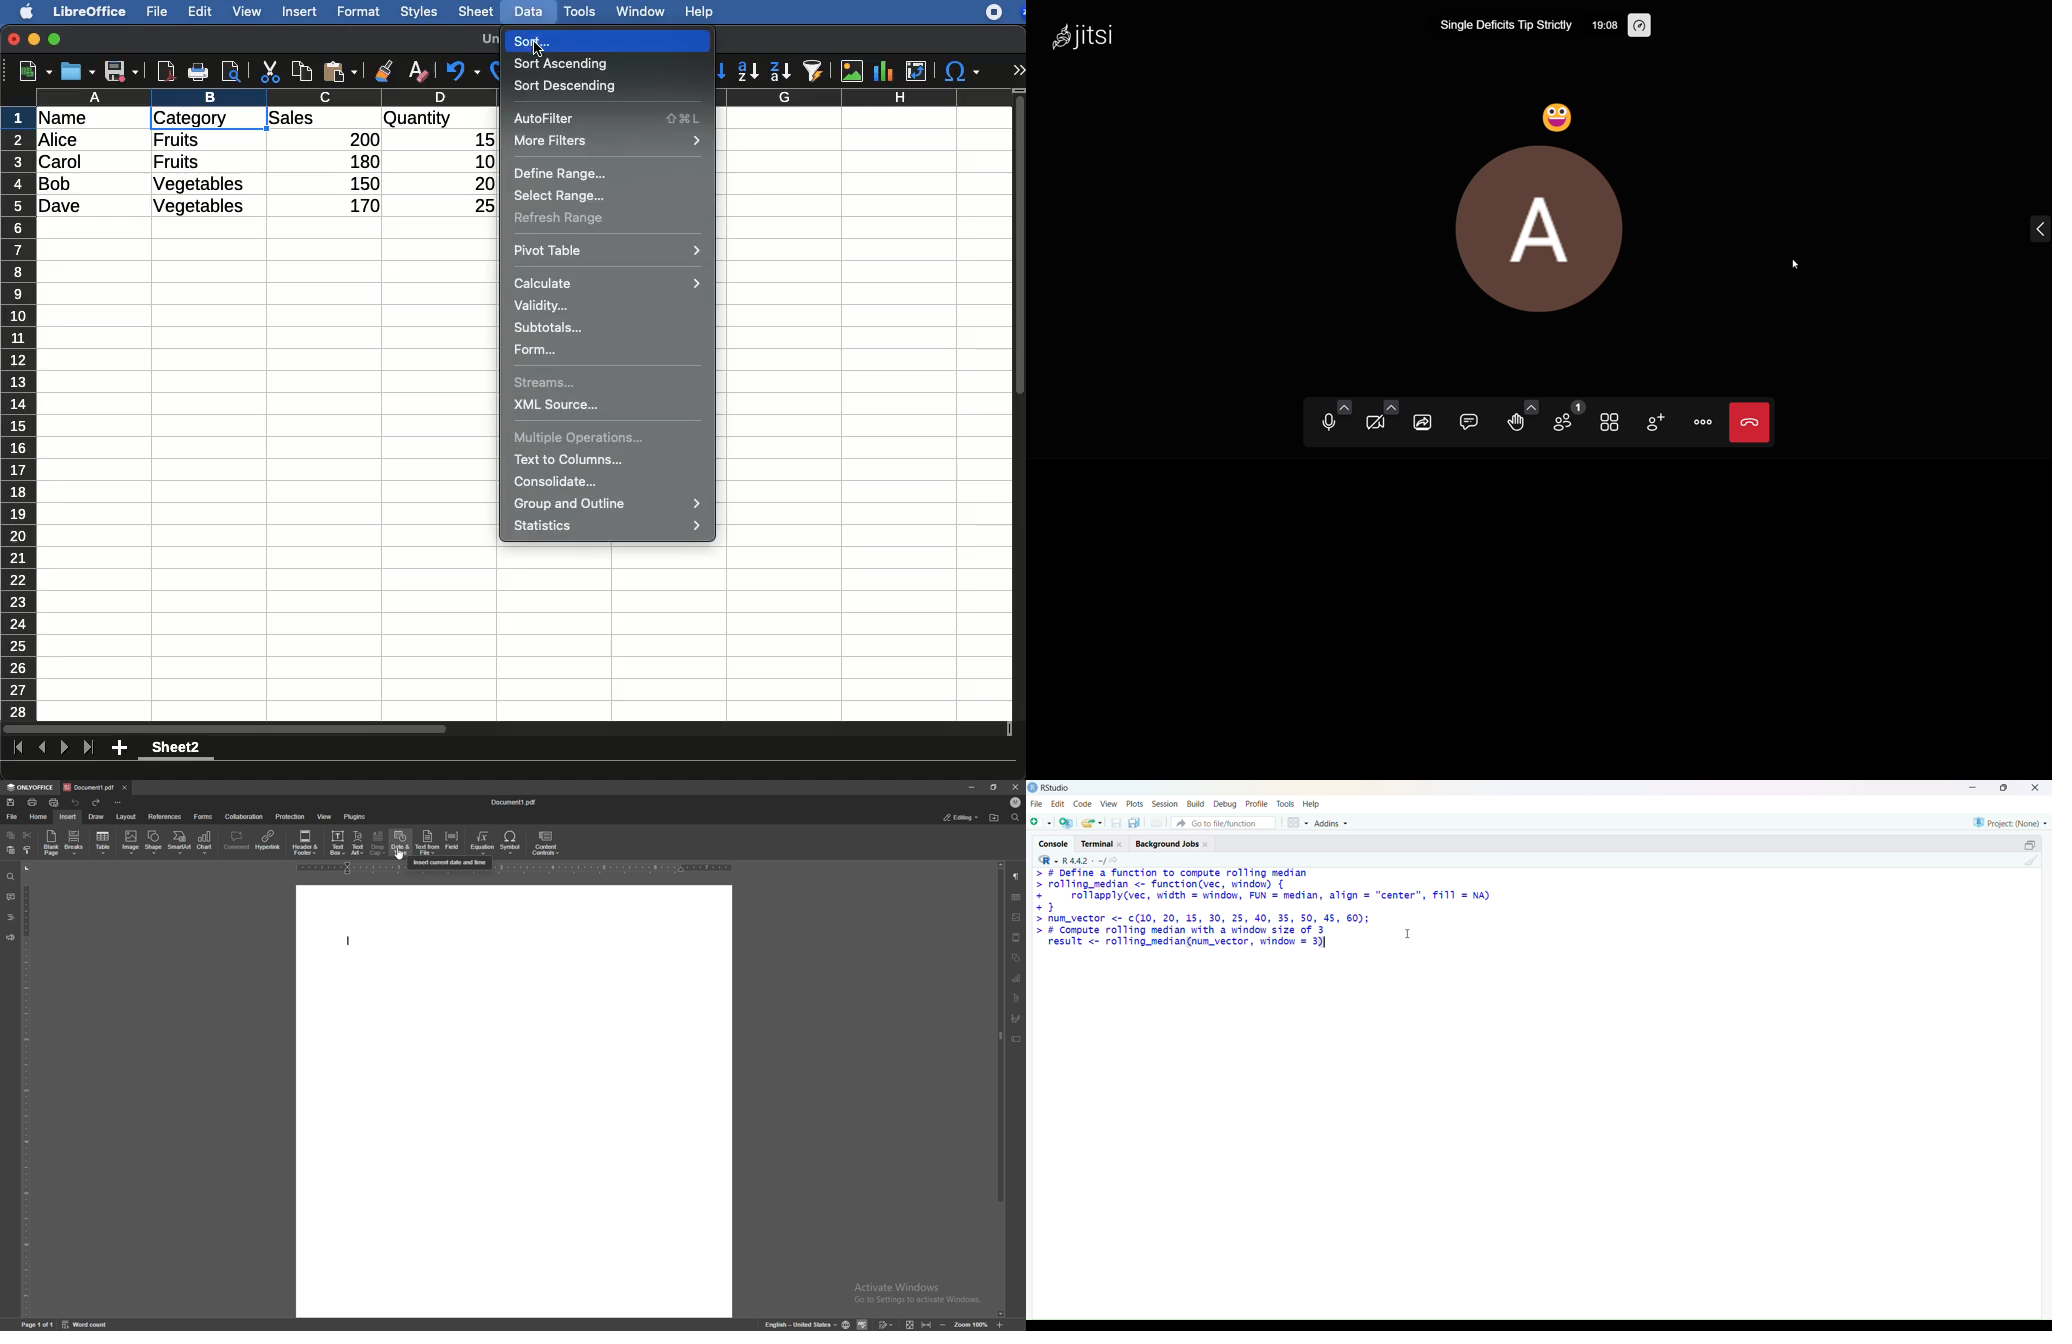  What do you see at coordinates (573, 459) in the screenshot?
I see `text to columns` at bounding box center [573, 459].